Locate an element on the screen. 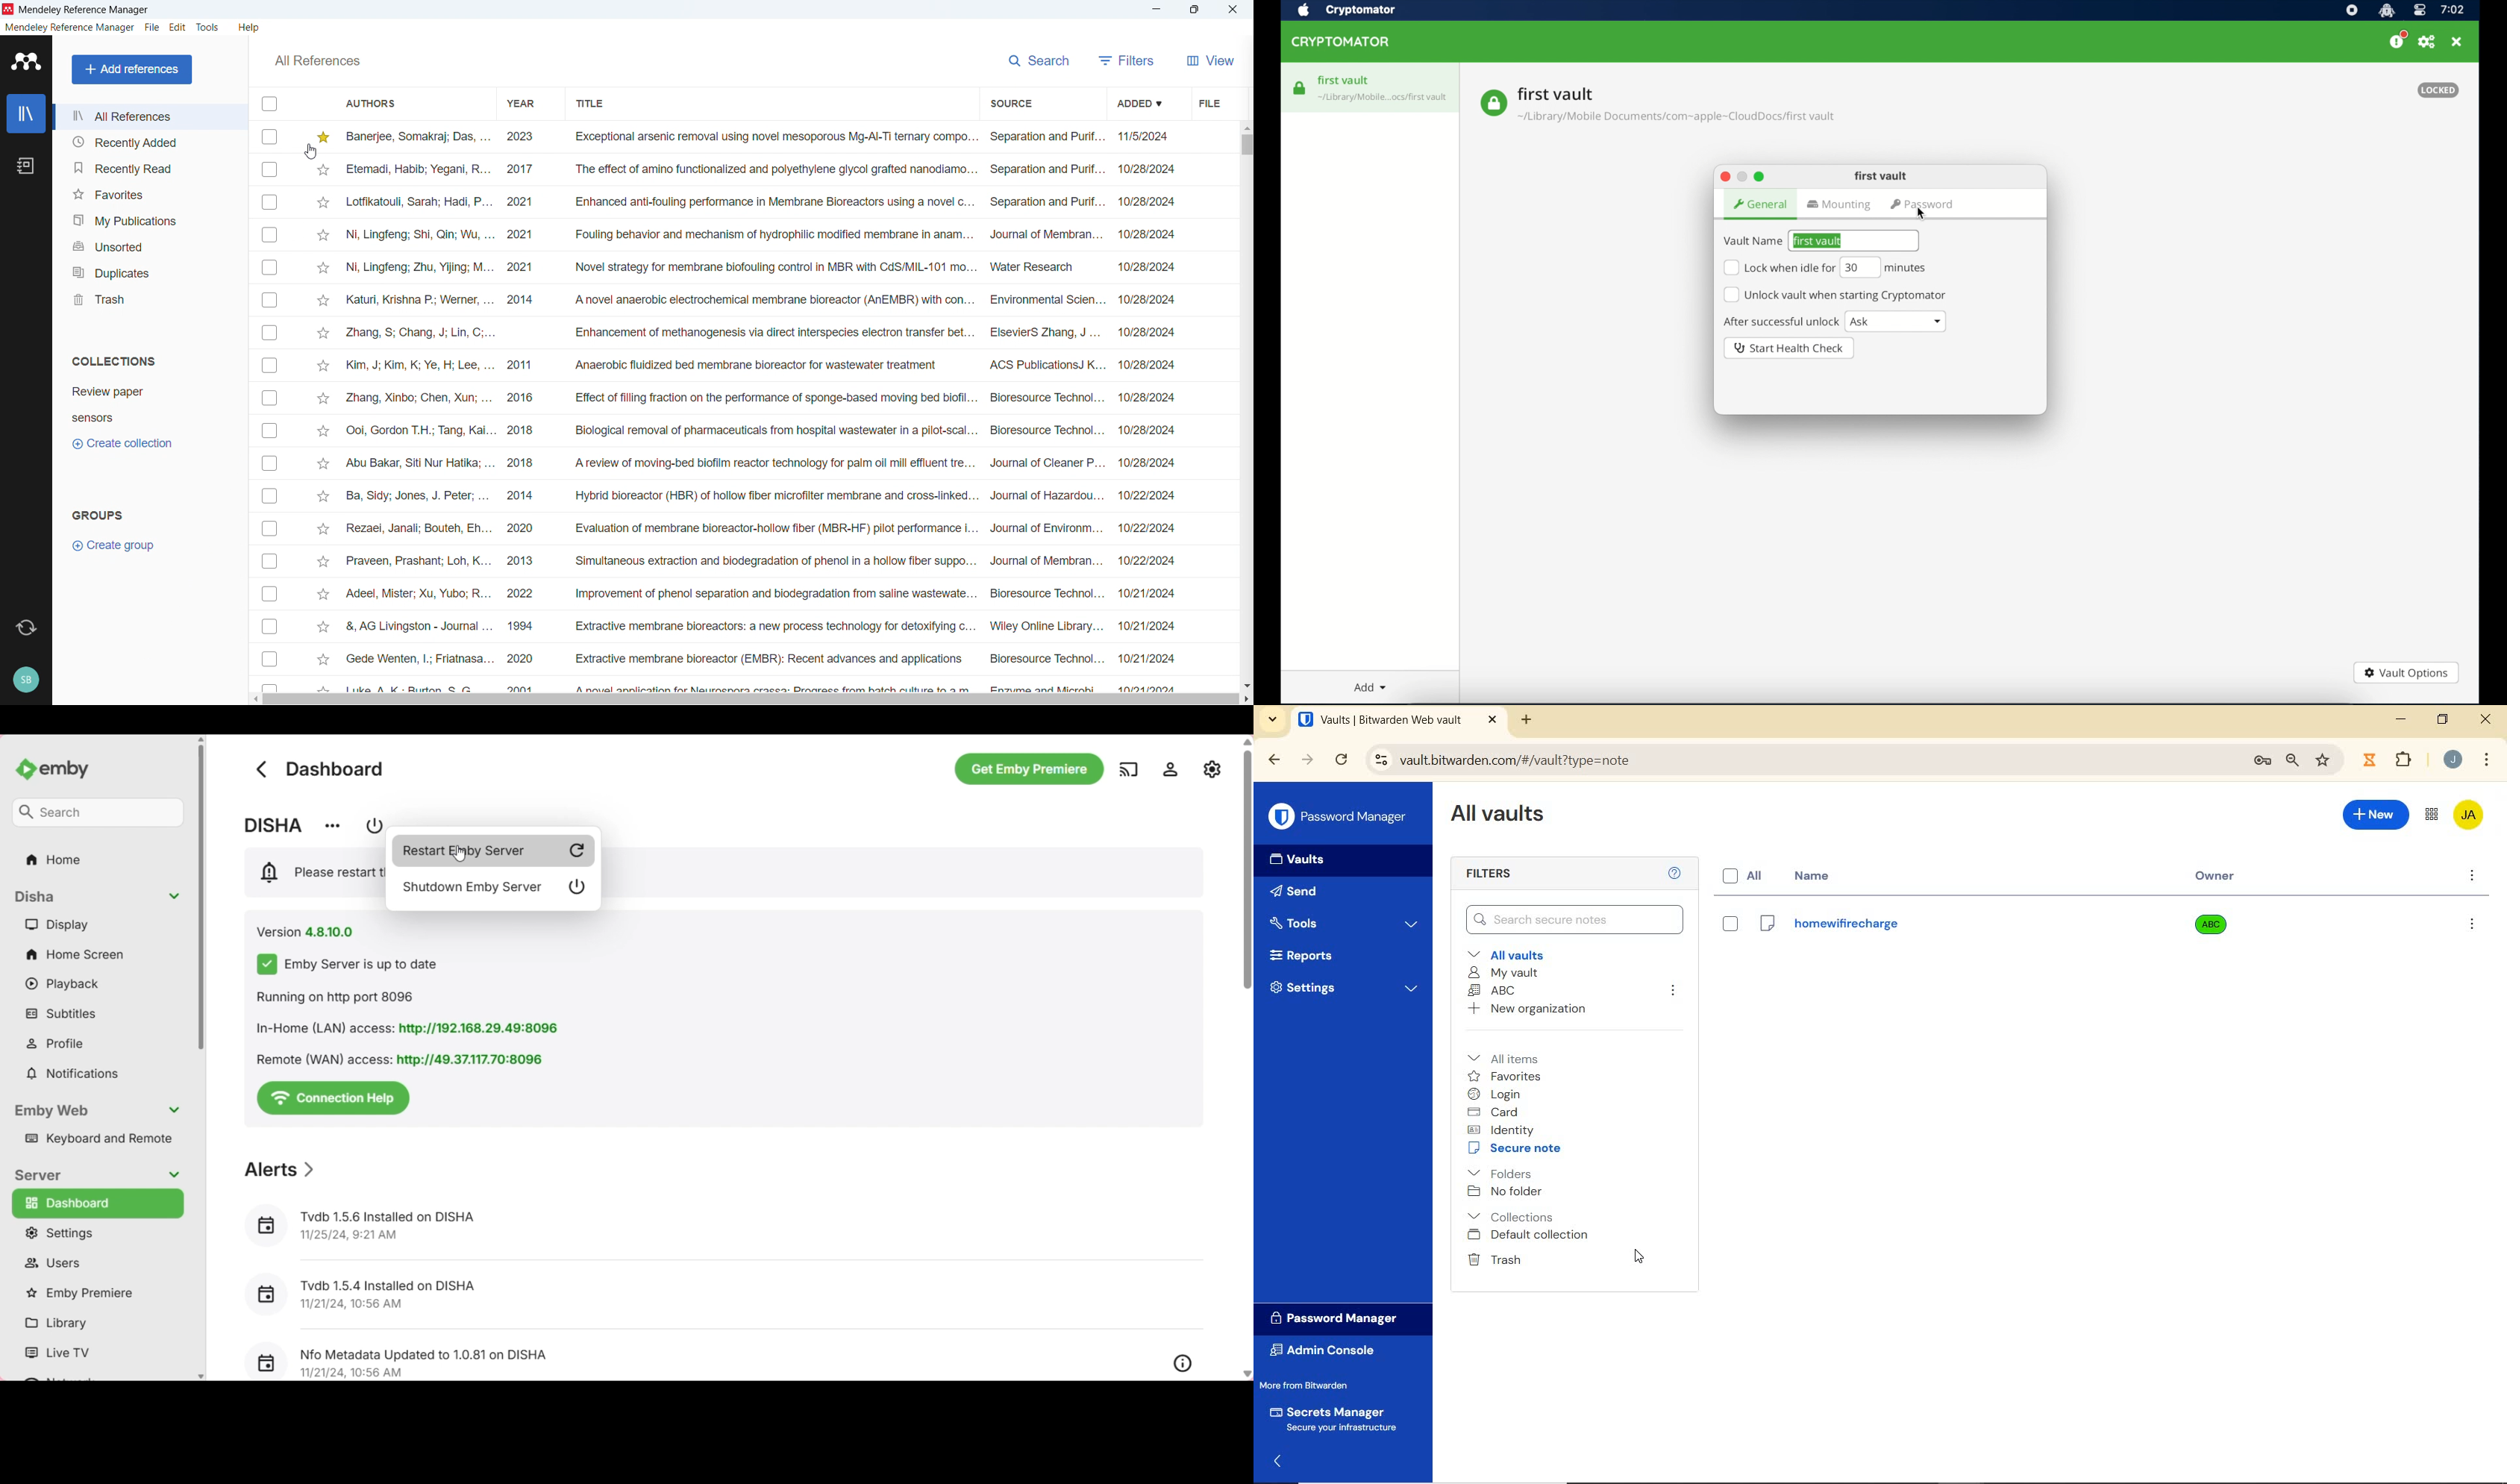 The height and width of the screenshot is (1484, 2520). filters is located at coordinates (1127, 60).